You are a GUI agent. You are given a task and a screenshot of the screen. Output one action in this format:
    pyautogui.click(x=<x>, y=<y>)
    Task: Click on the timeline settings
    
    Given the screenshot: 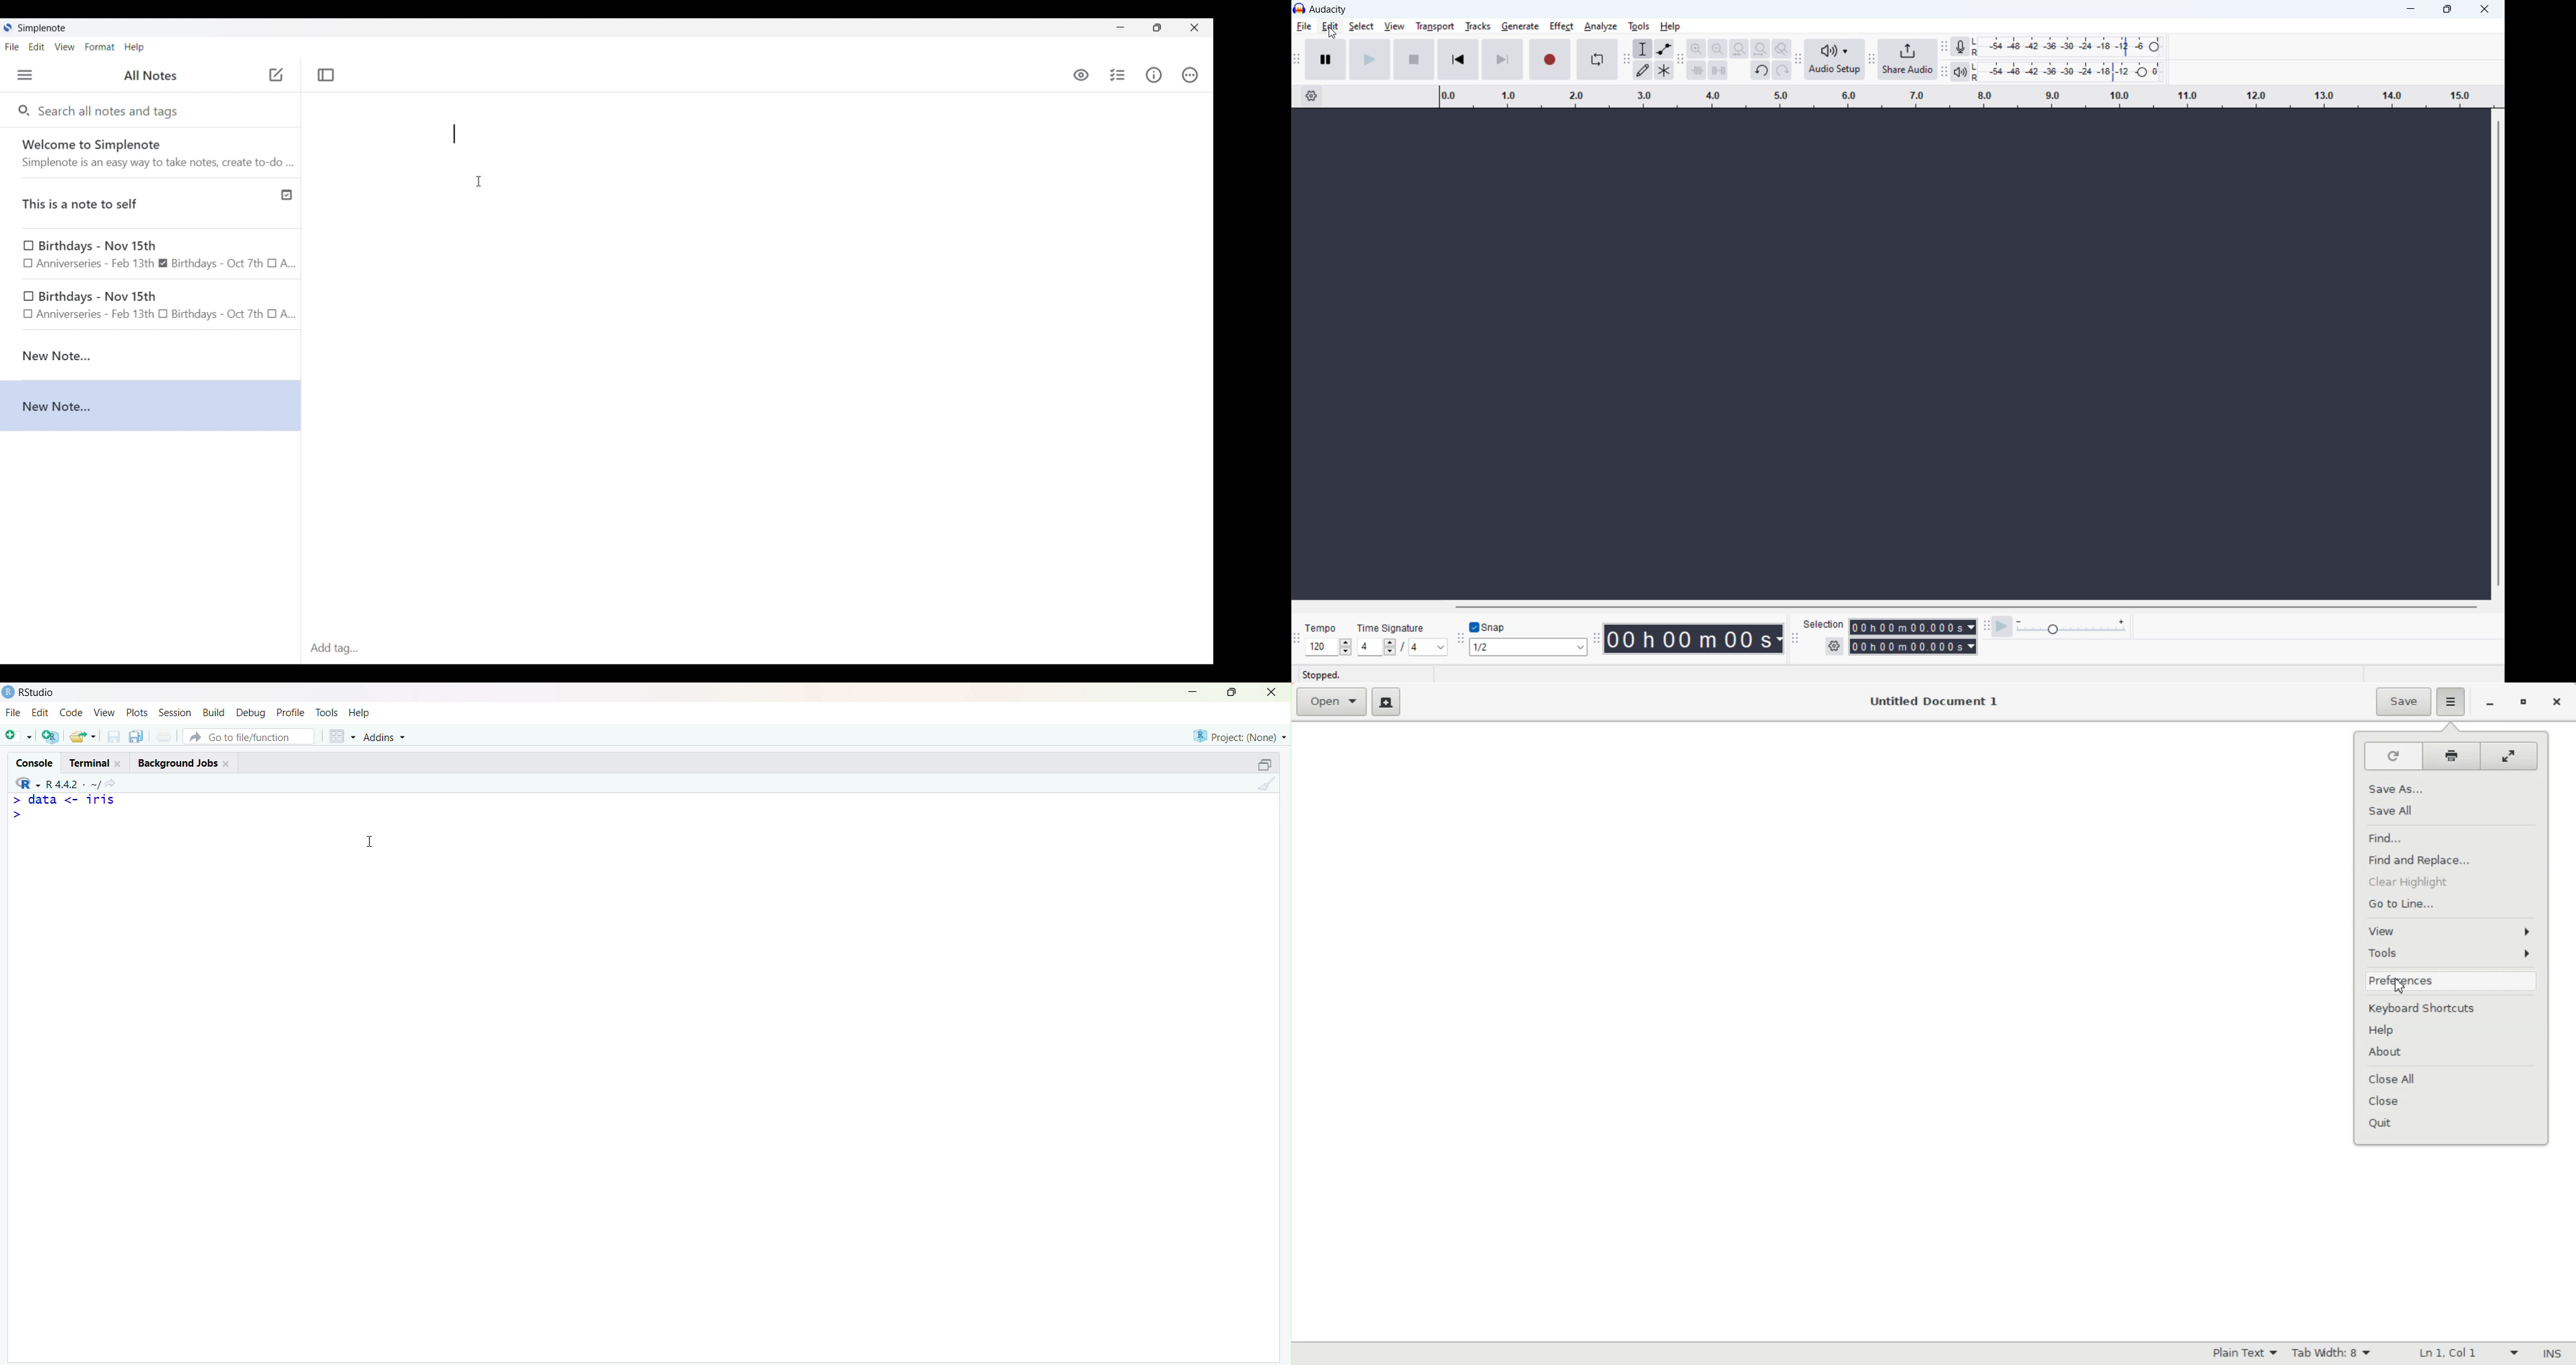 What is the action you would take?
    pyautogui.click(x=1310, y=97)
    